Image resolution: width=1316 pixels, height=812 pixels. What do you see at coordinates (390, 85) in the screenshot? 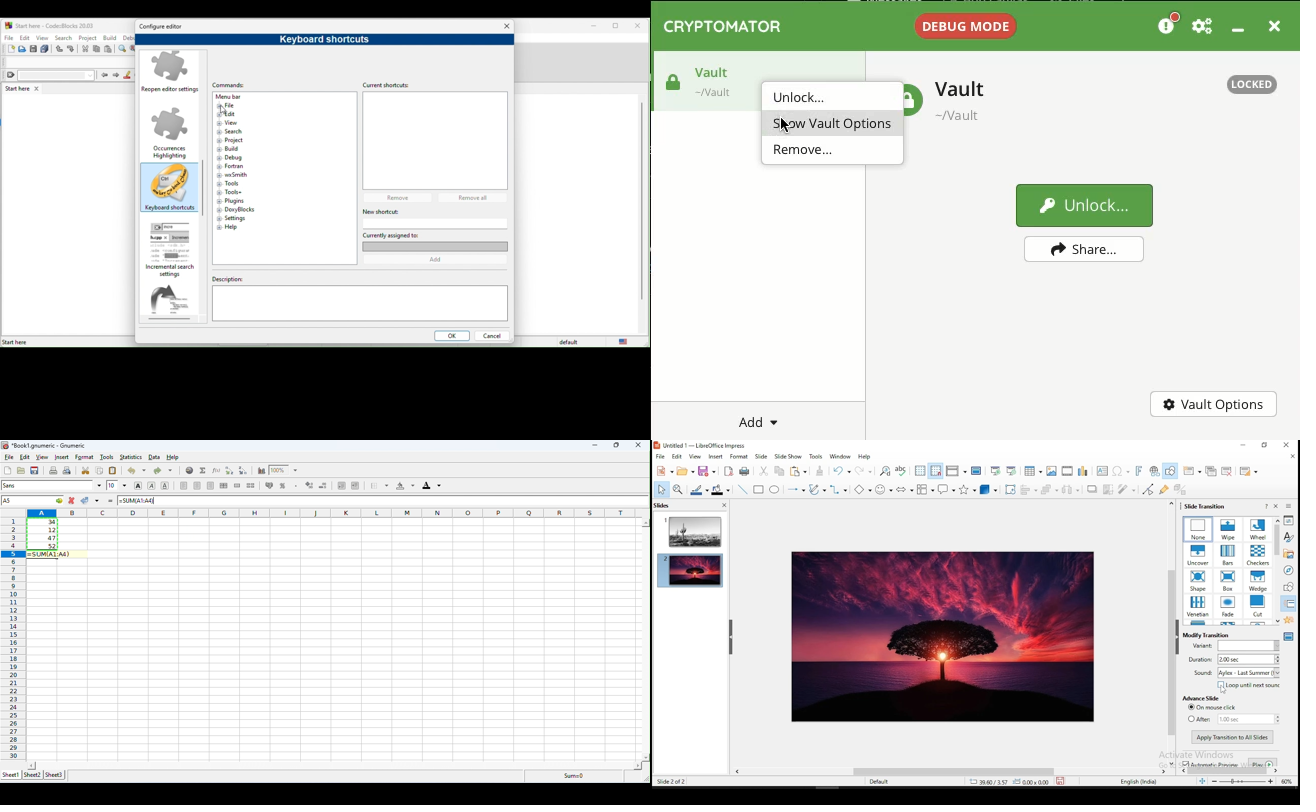
I see `current shortcuts` at bounding box center [390, 85].